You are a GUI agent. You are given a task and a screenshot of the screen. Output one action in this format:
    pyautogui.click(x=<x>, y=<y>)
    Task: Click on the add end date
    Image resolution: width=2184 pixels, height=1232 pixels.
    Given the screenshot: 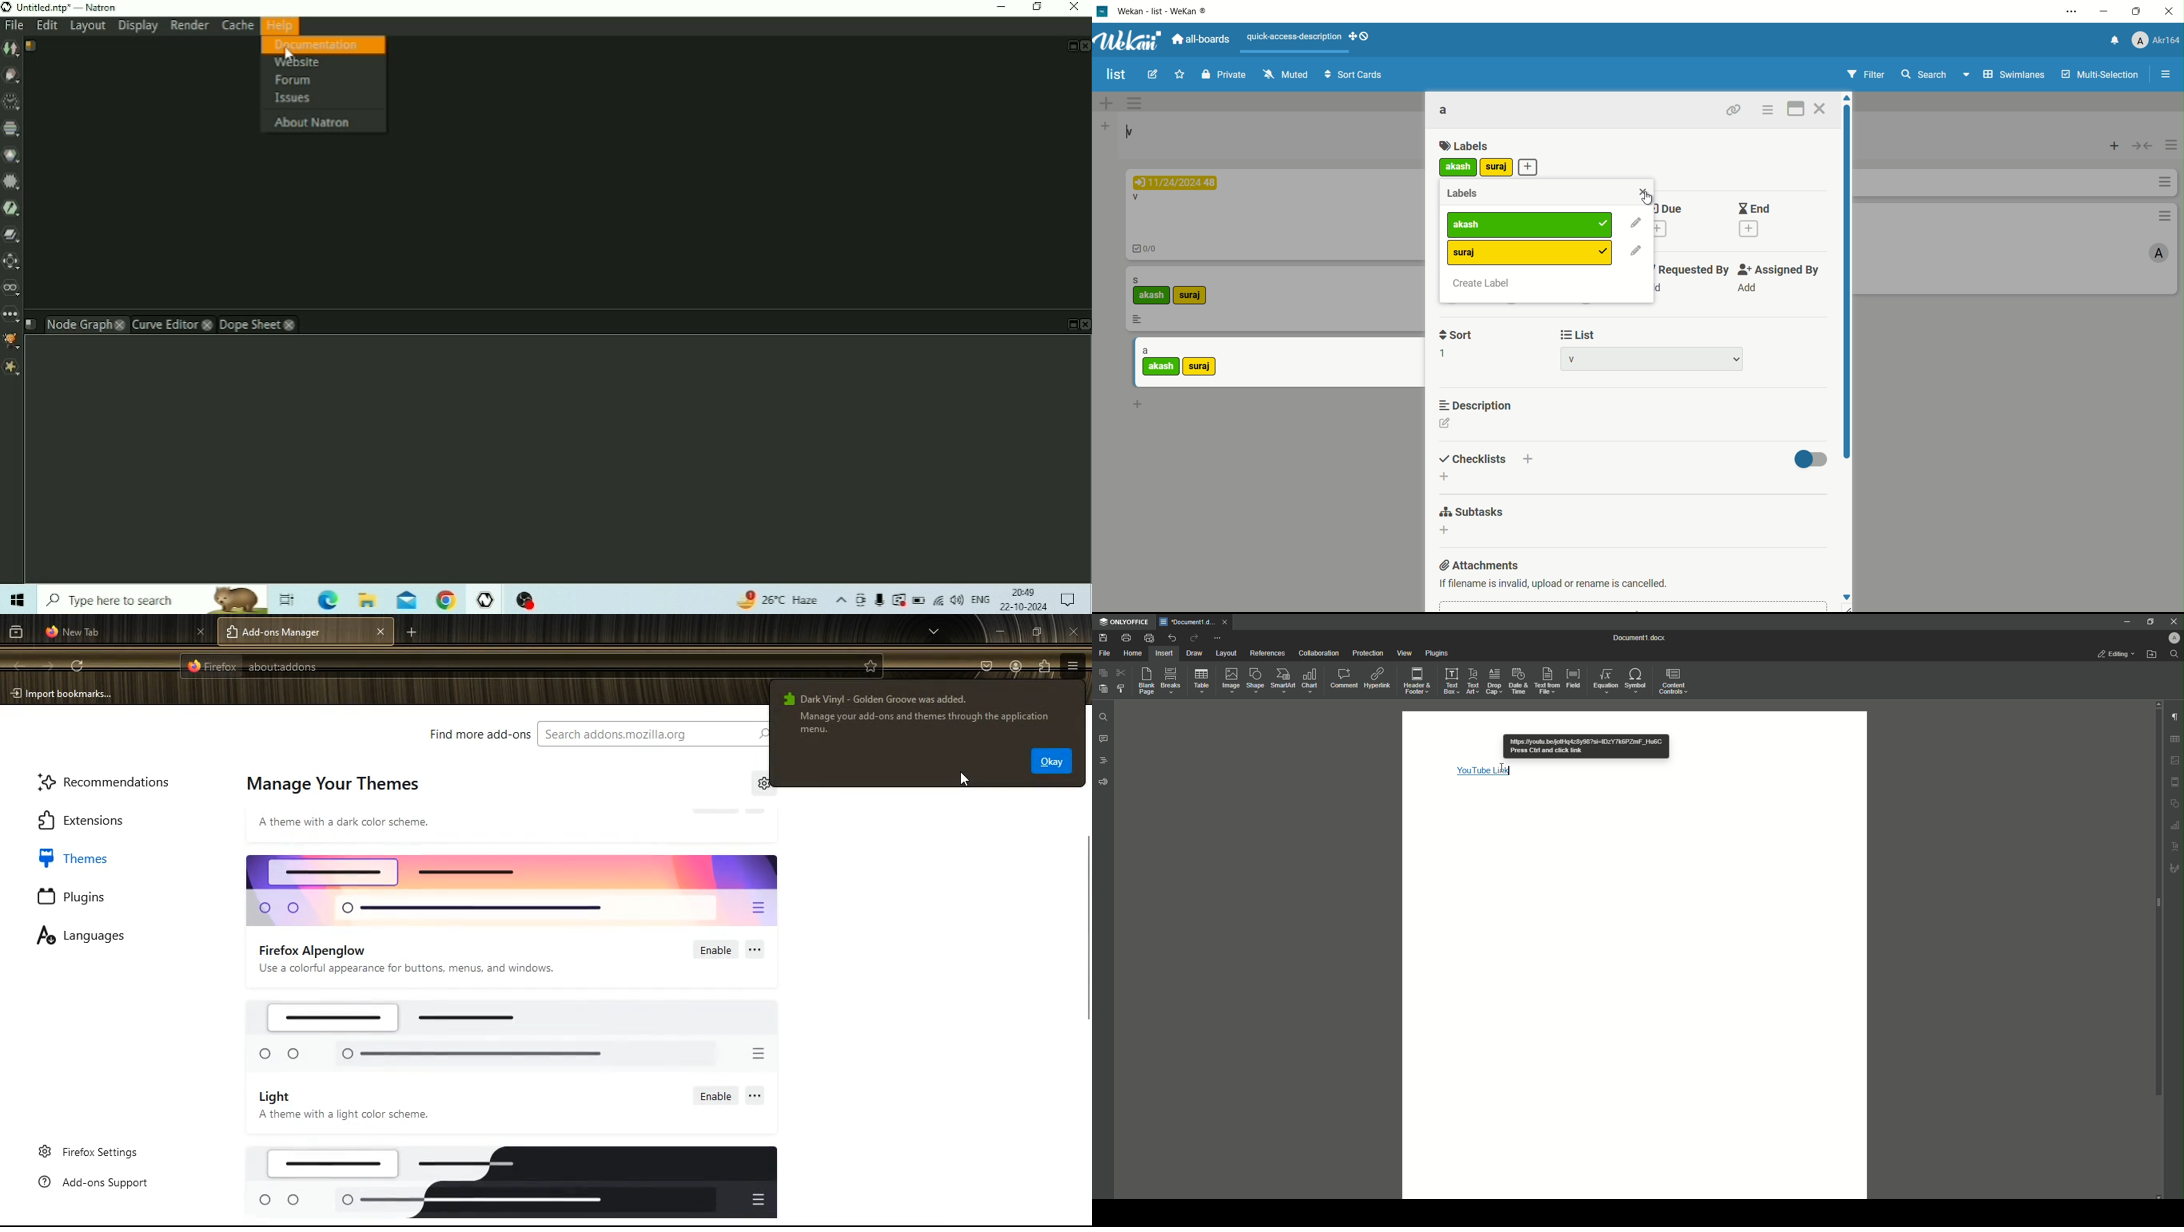 What is the action you would take?
    pyautogui.click(x=1750, y=228)
    